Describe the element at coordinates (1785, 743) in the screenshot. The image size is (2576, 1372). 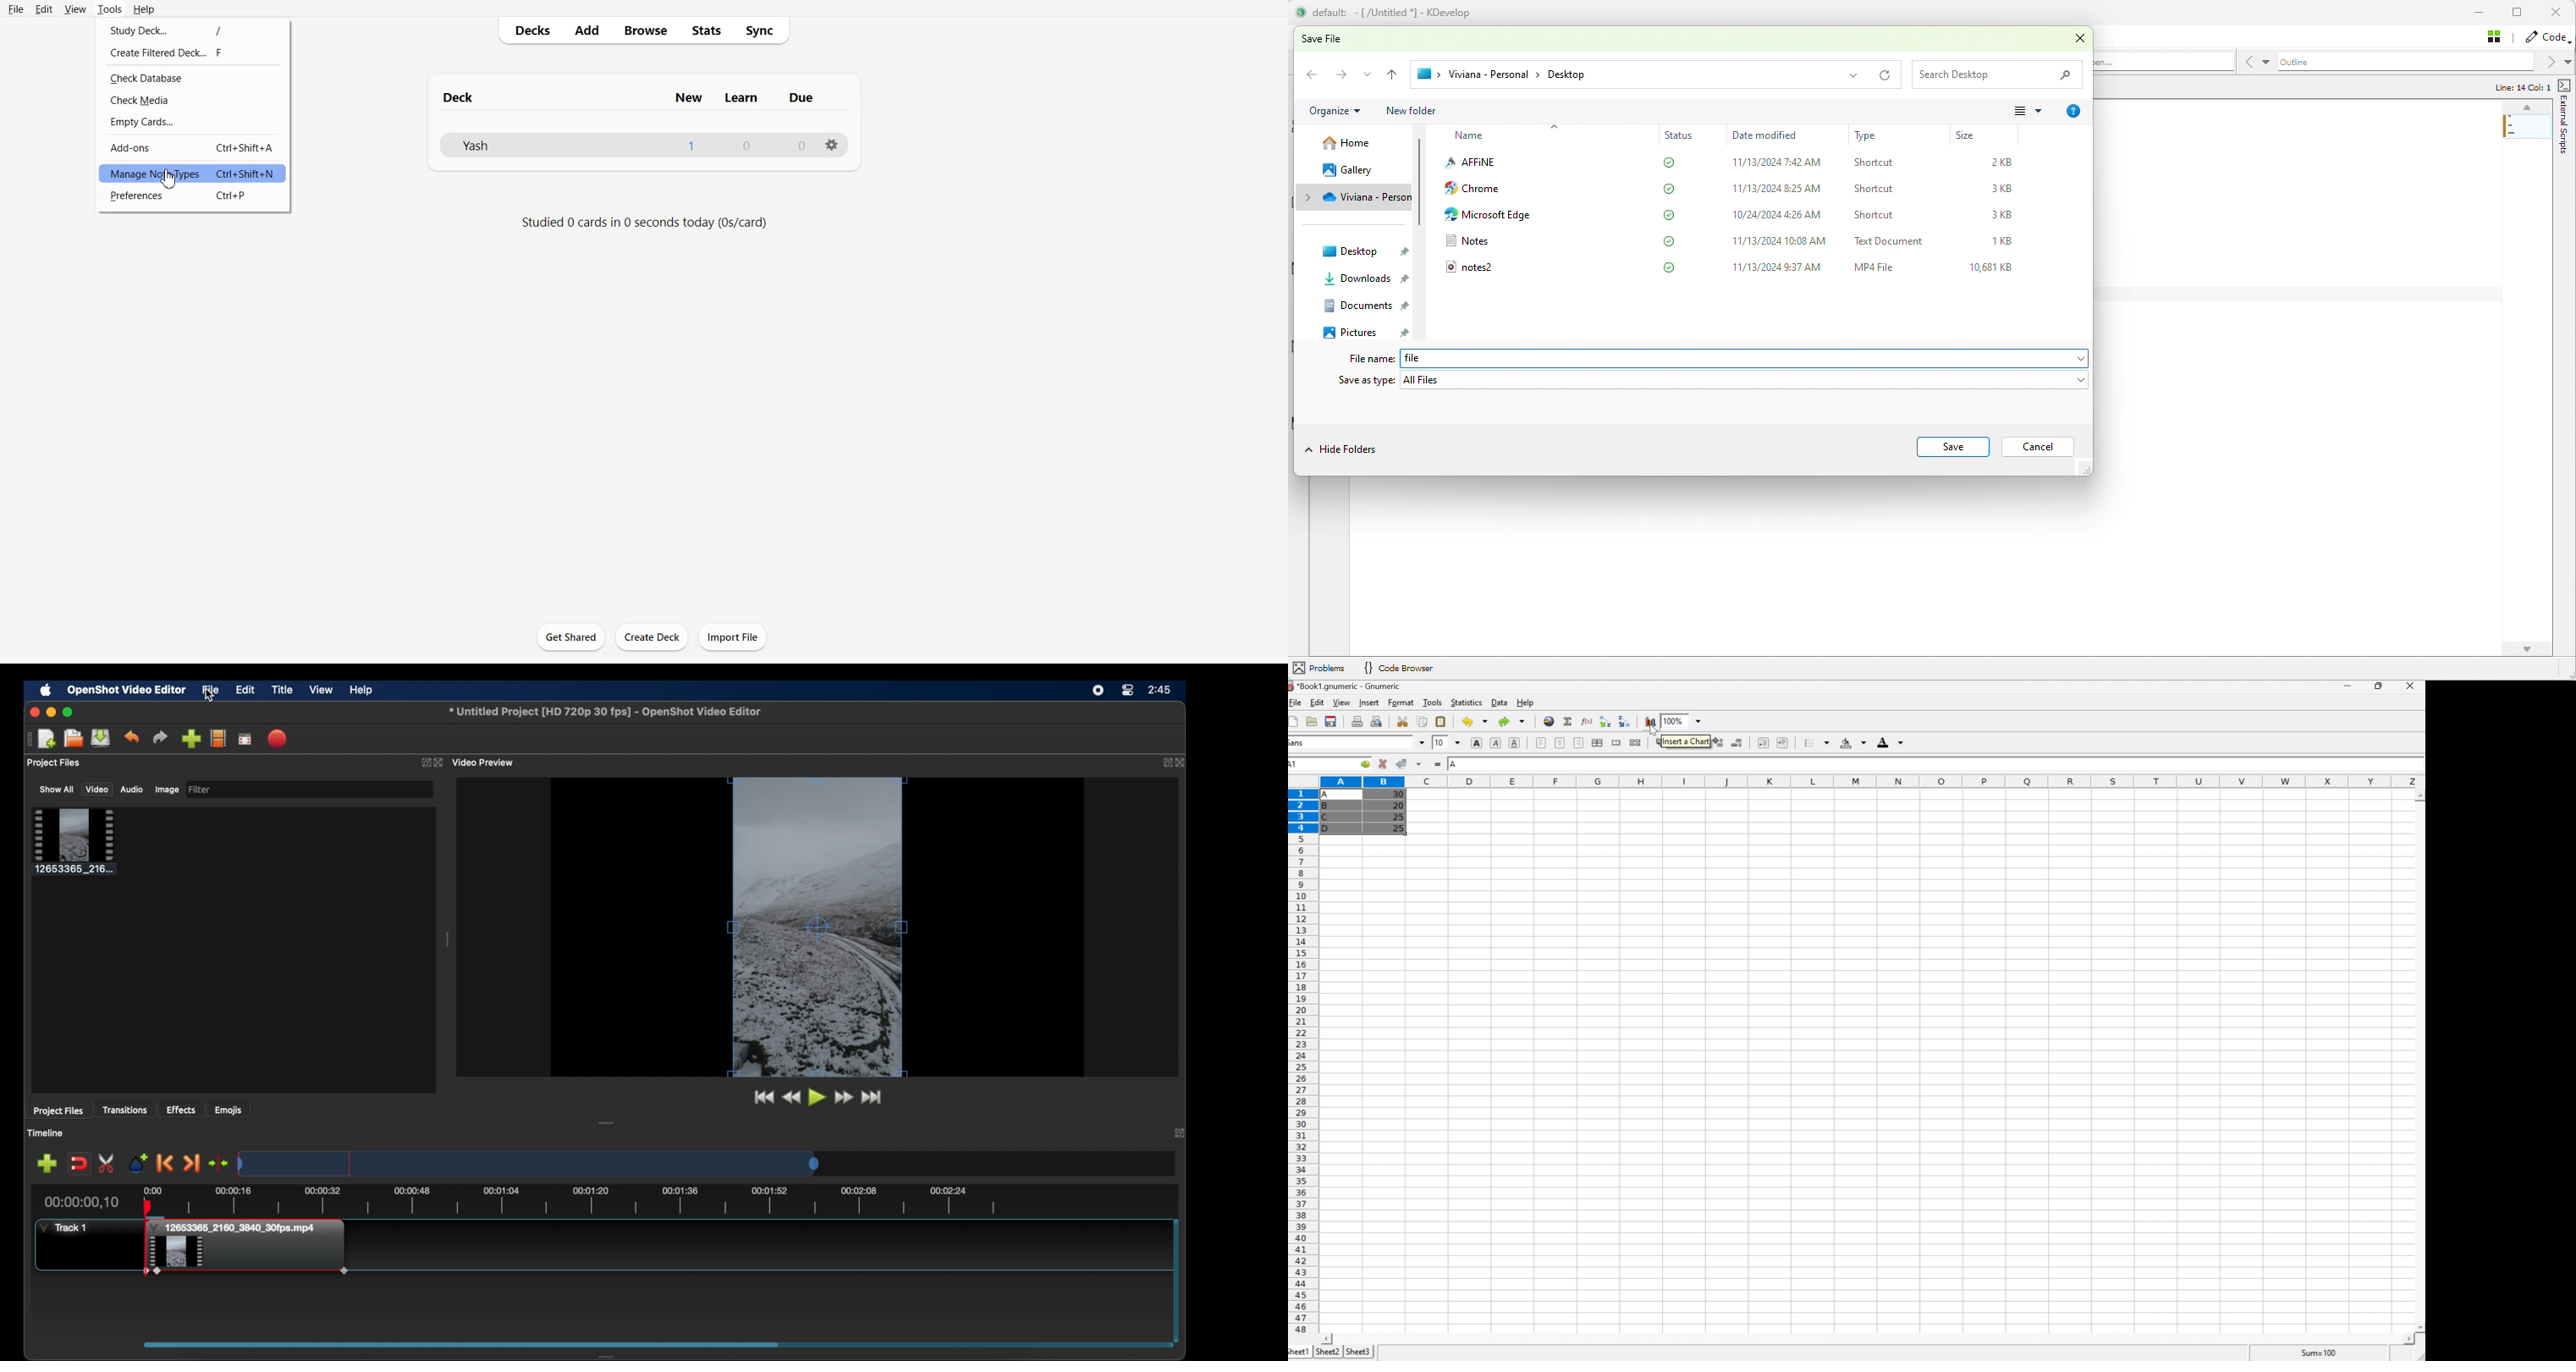
I see `Increase indent, and align the contents to the left` at that location.